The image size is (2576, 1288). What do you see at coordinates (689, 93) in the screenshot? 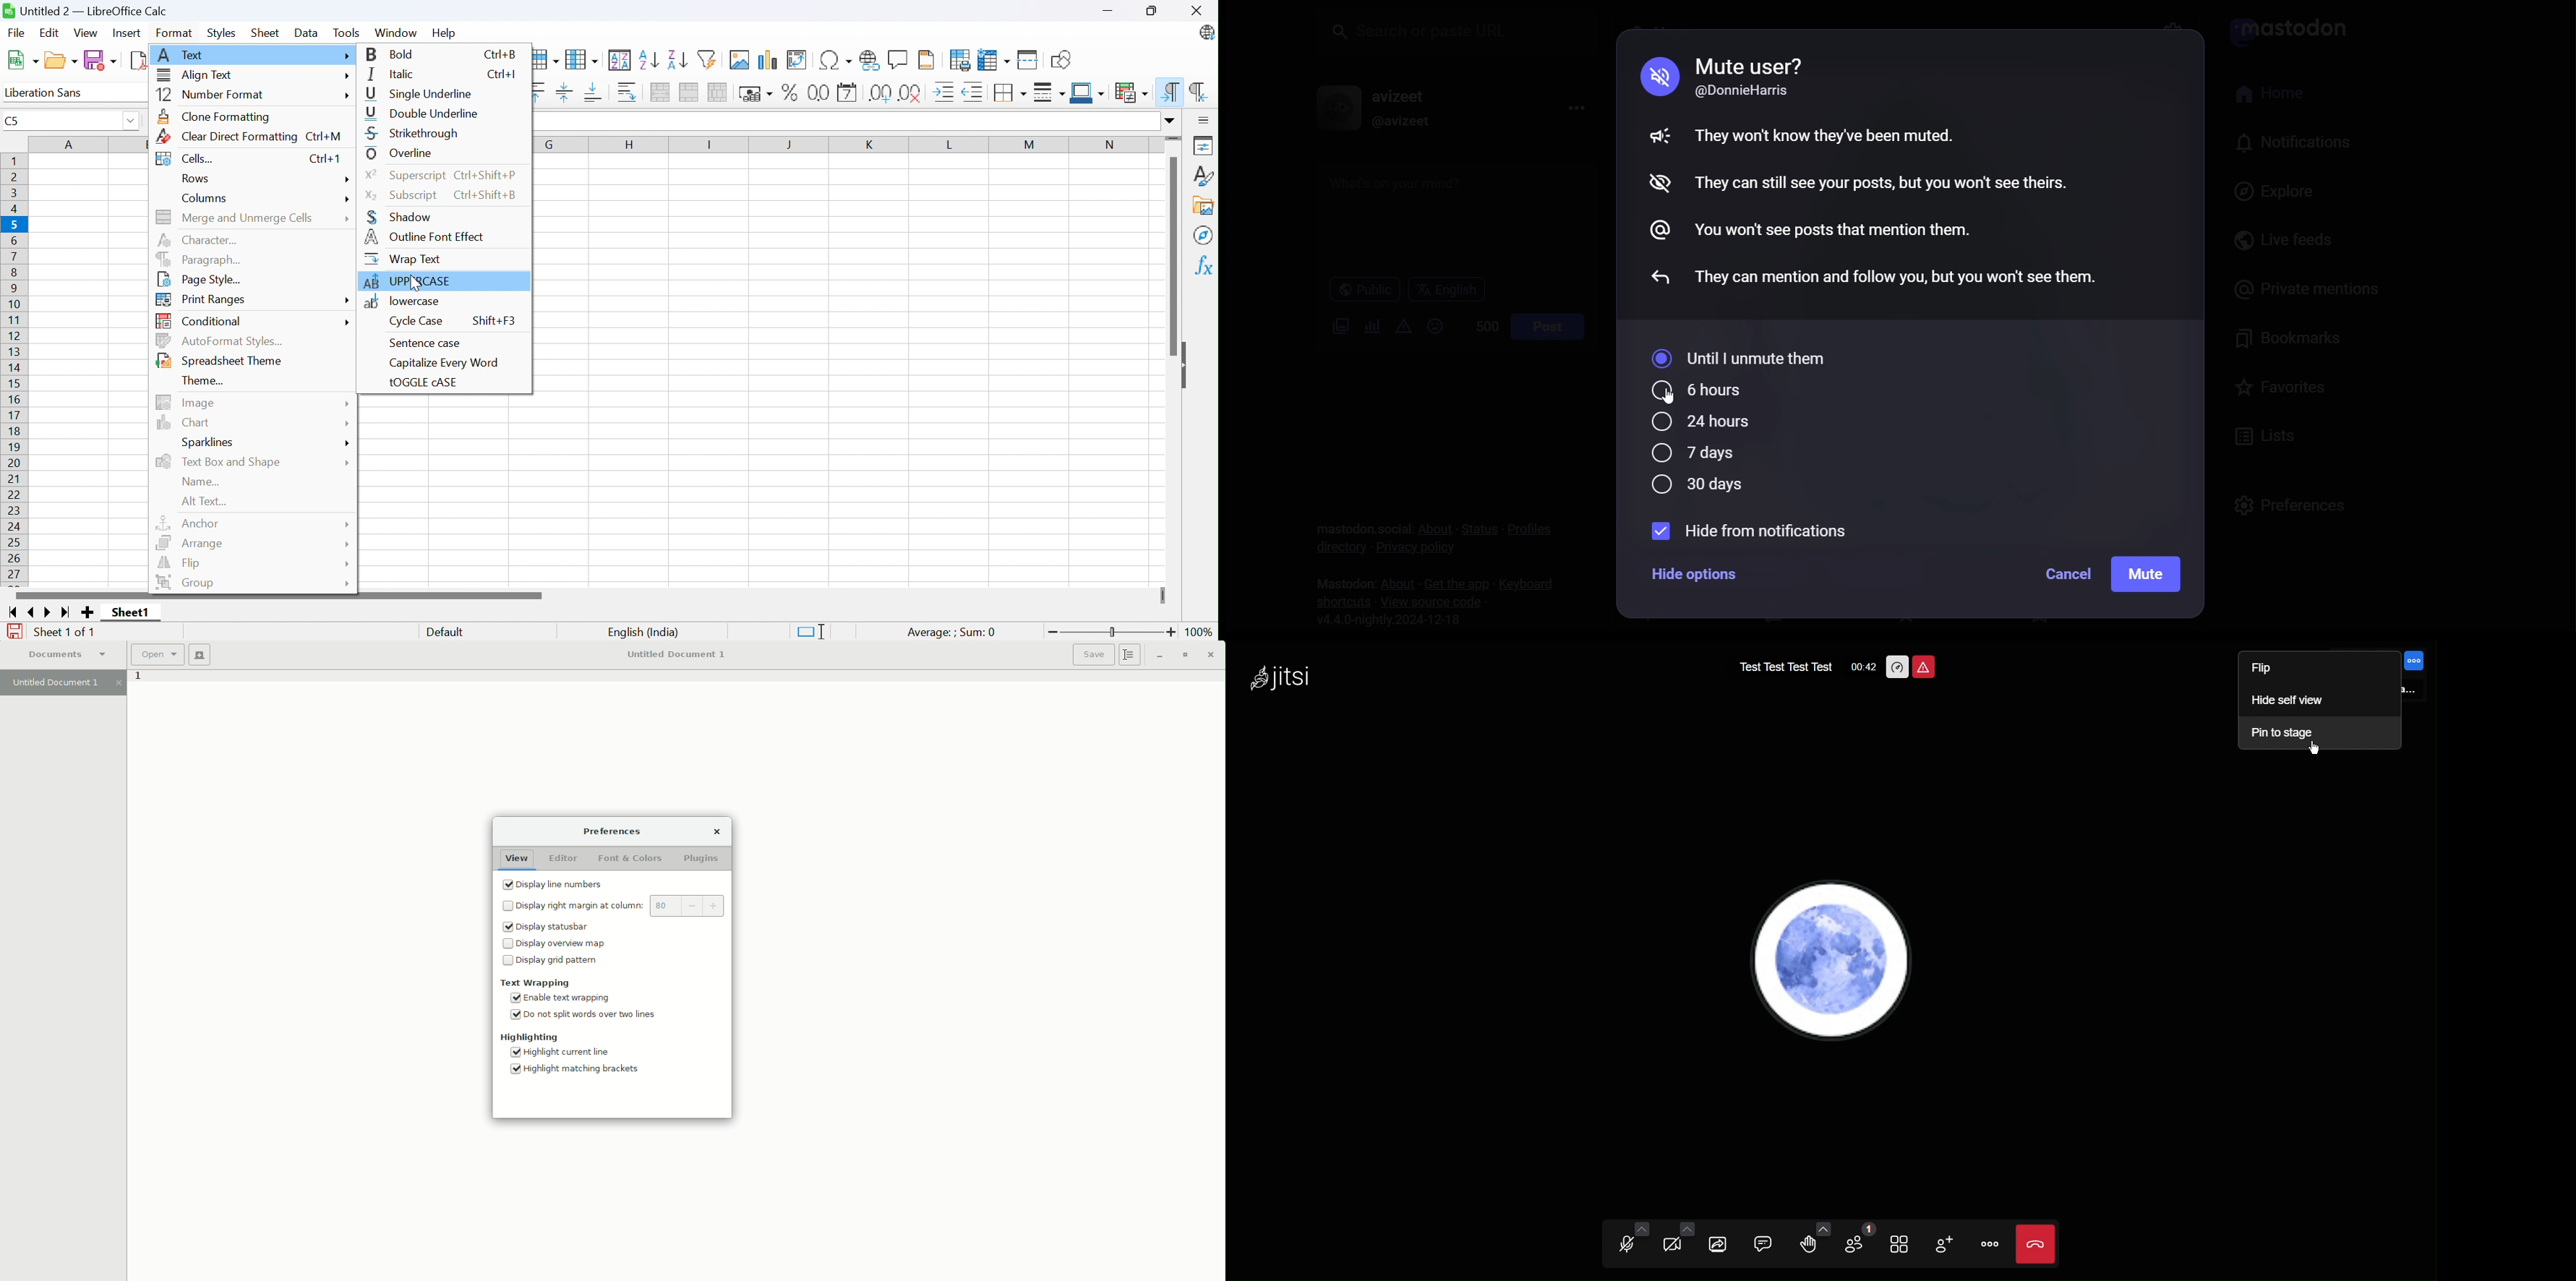
I see `Merge cells` at bounding box center [689, 93].